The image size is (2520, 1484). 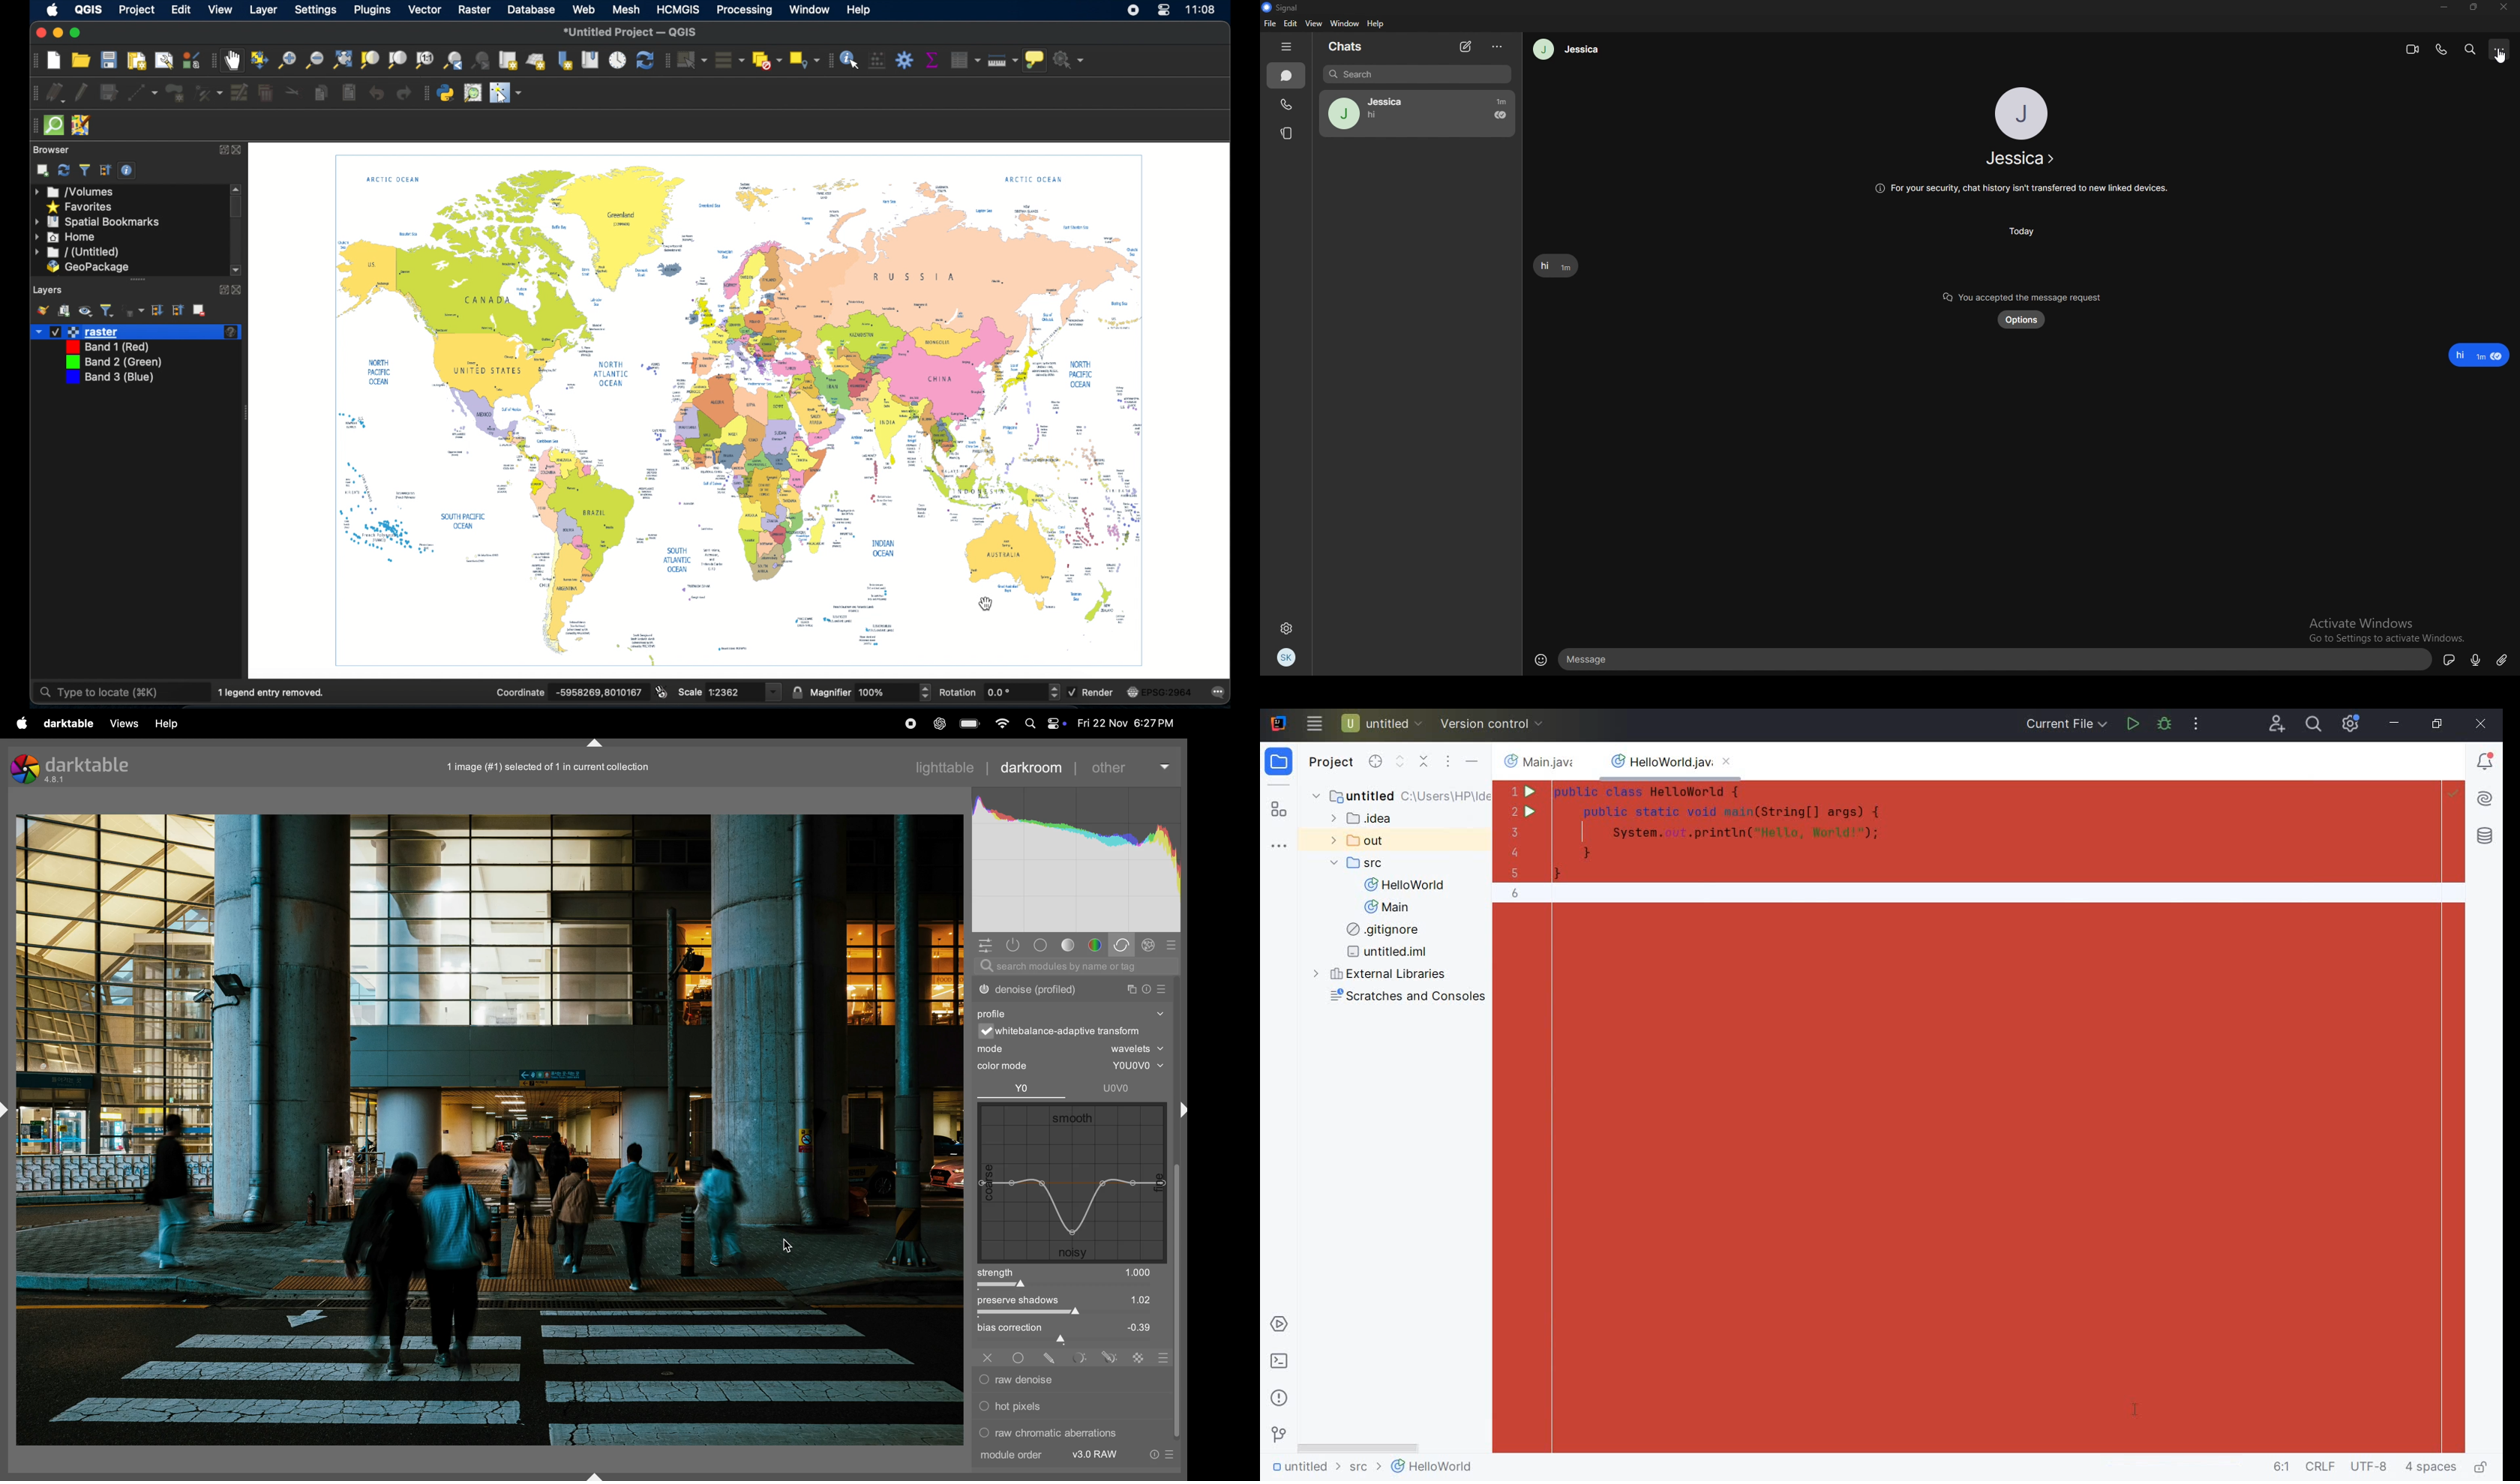 I want to click on IDE and Project Settings, so click(x=2354, y=725).